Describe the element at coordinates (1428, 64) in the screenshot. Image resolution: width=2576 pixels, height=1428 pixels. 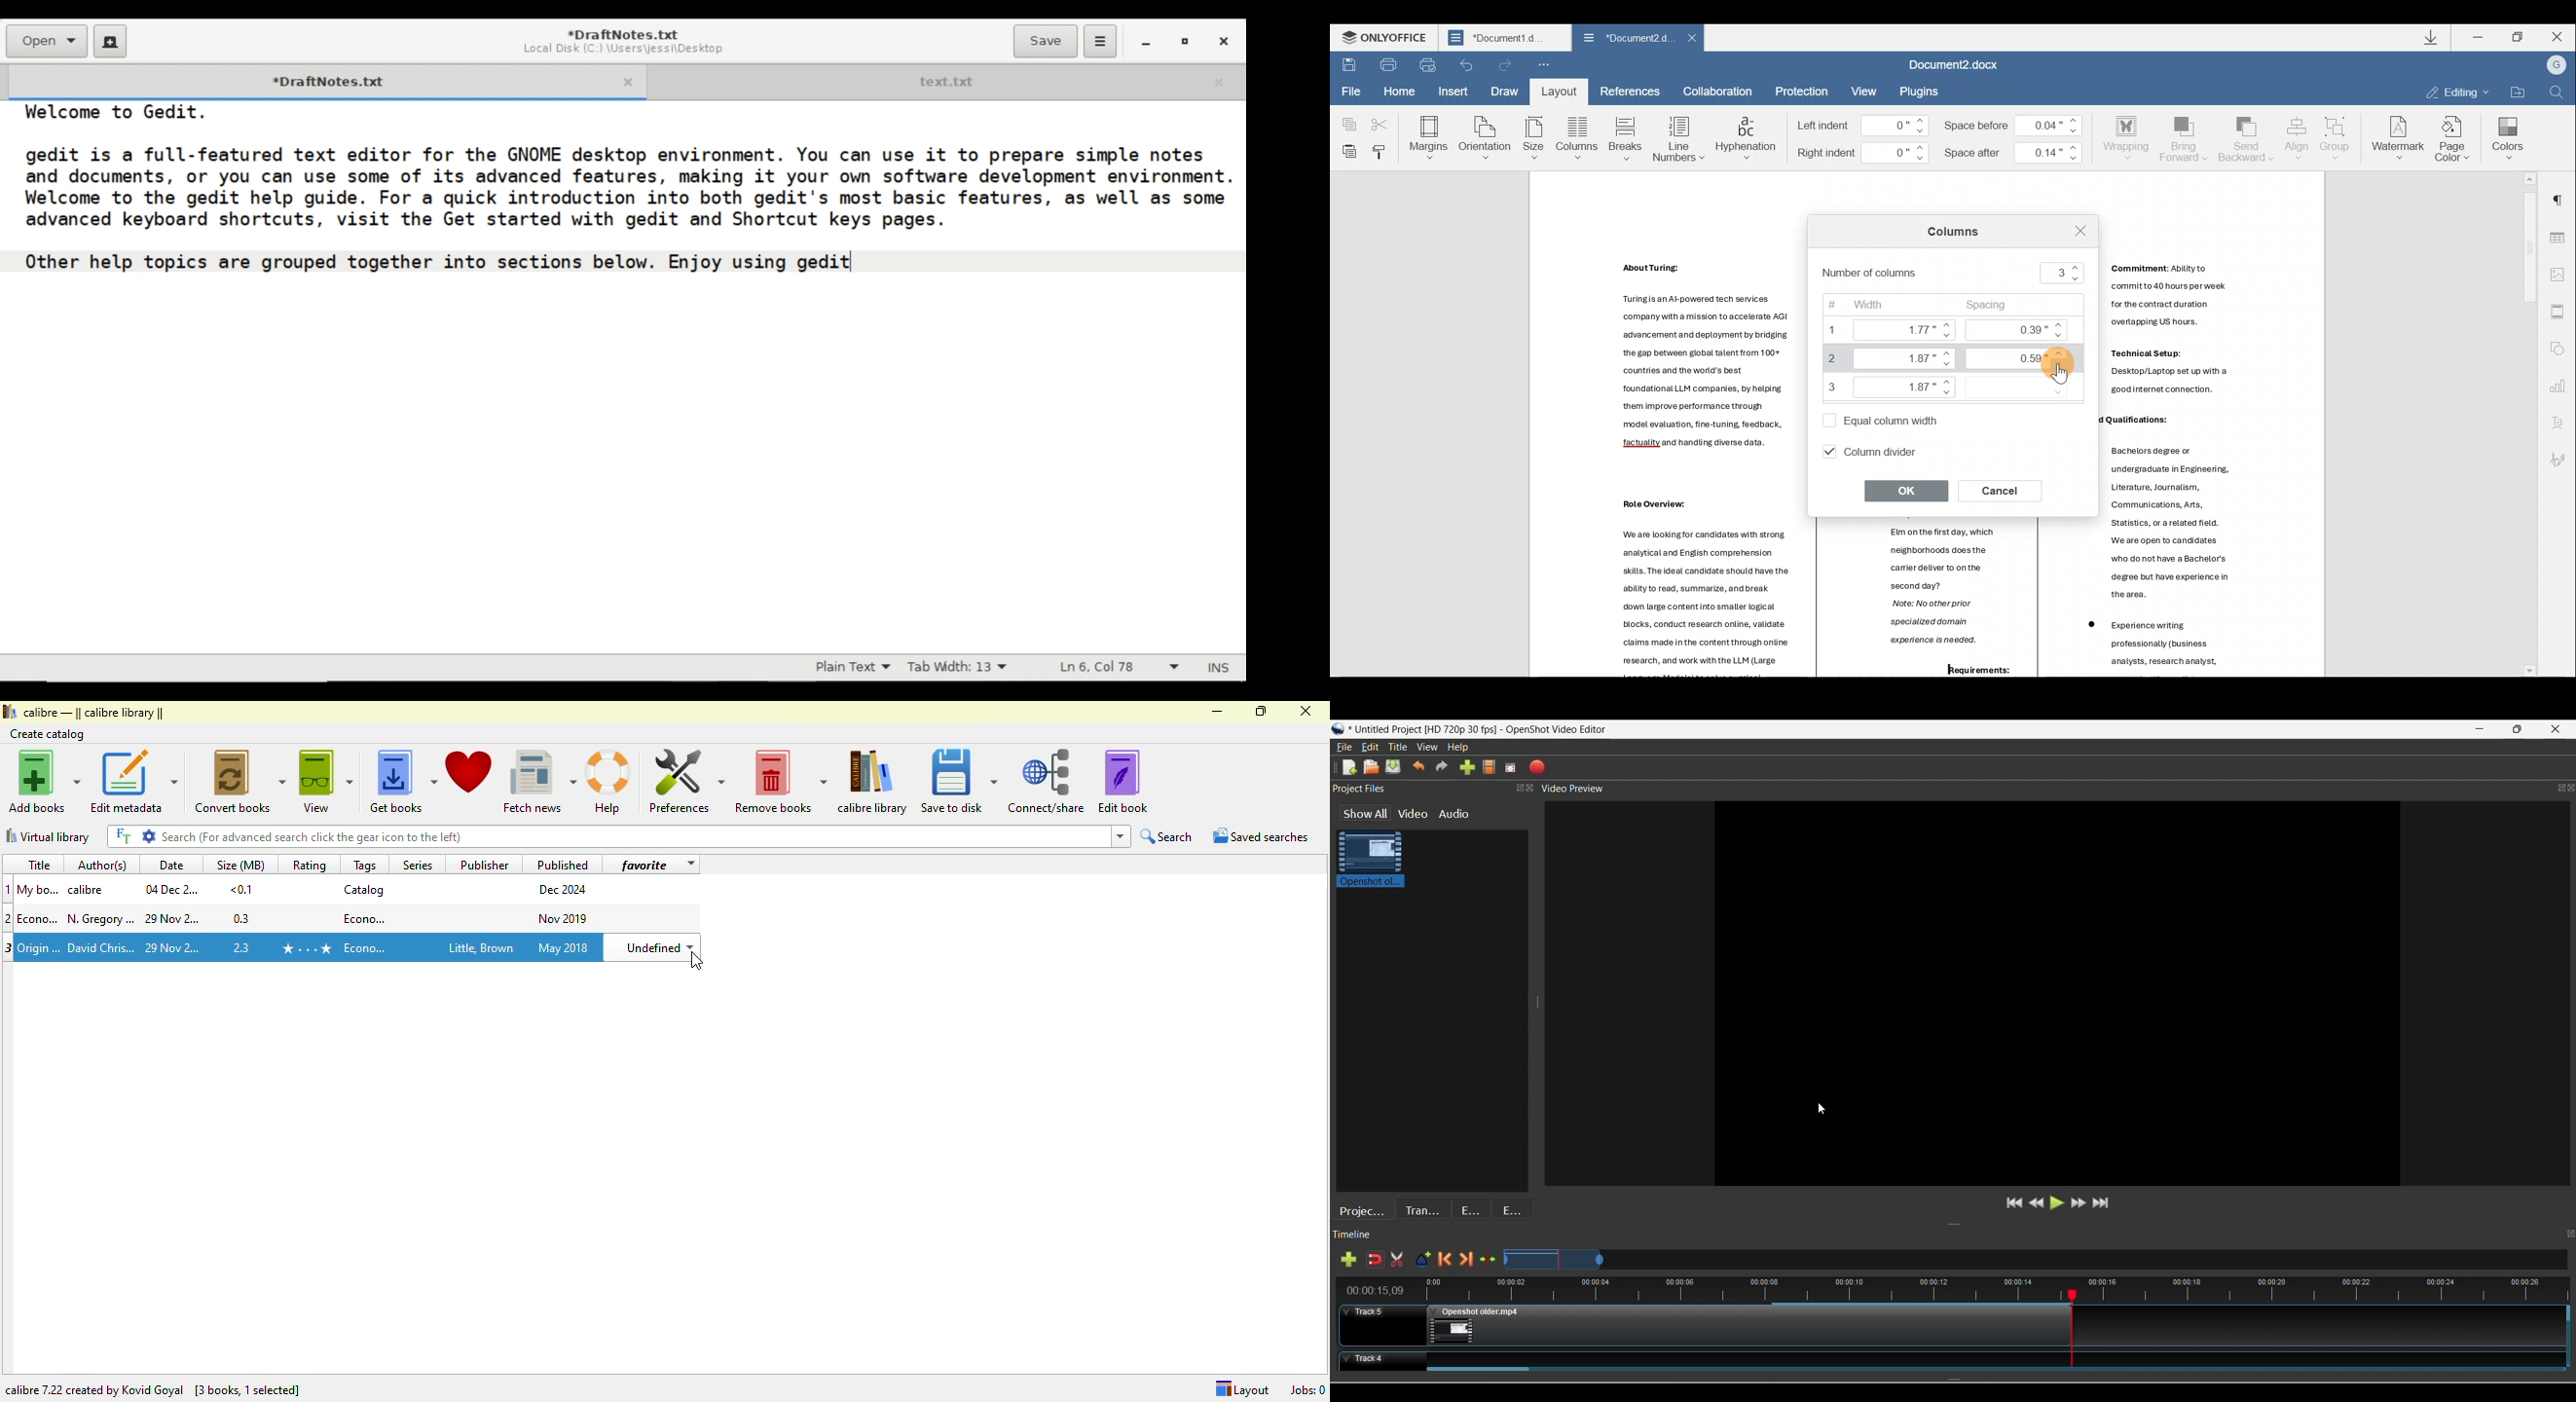
I see `Quick print` at that location.